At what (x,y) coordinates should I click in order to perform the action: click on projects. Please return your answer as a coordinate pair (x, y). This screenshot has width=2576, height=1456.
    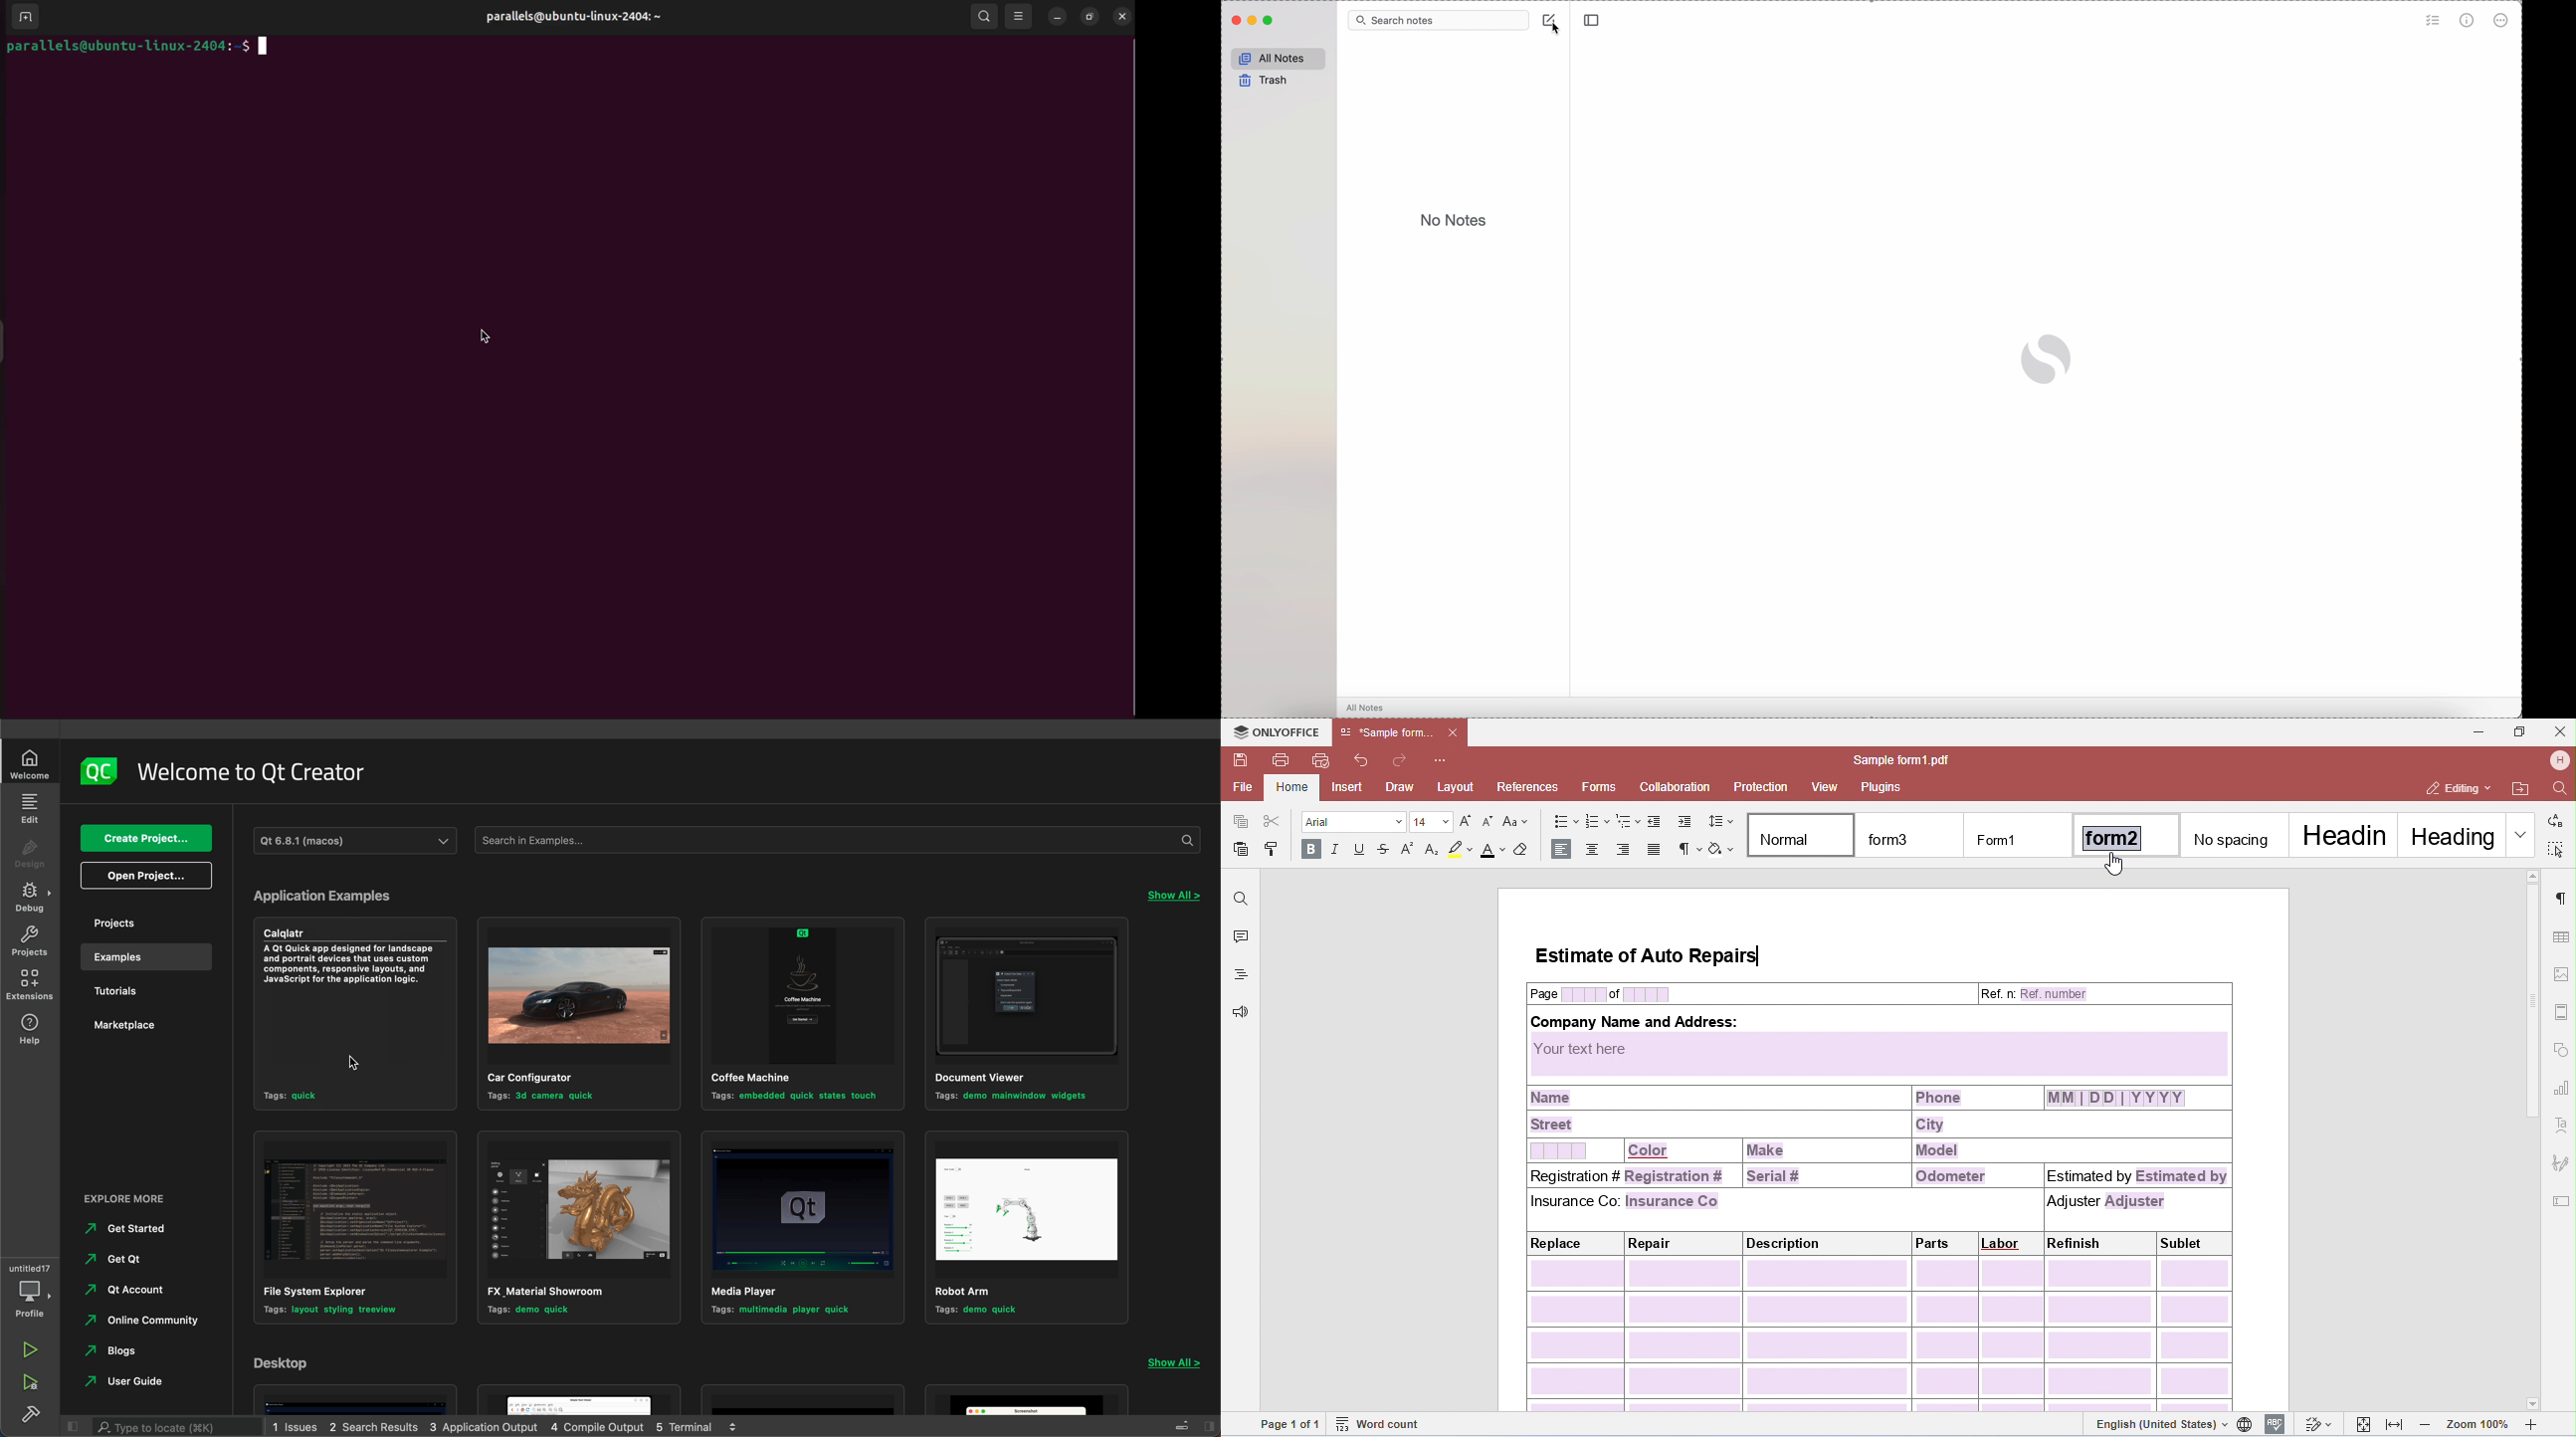
    Looking at the image, I should click on (31, 943).